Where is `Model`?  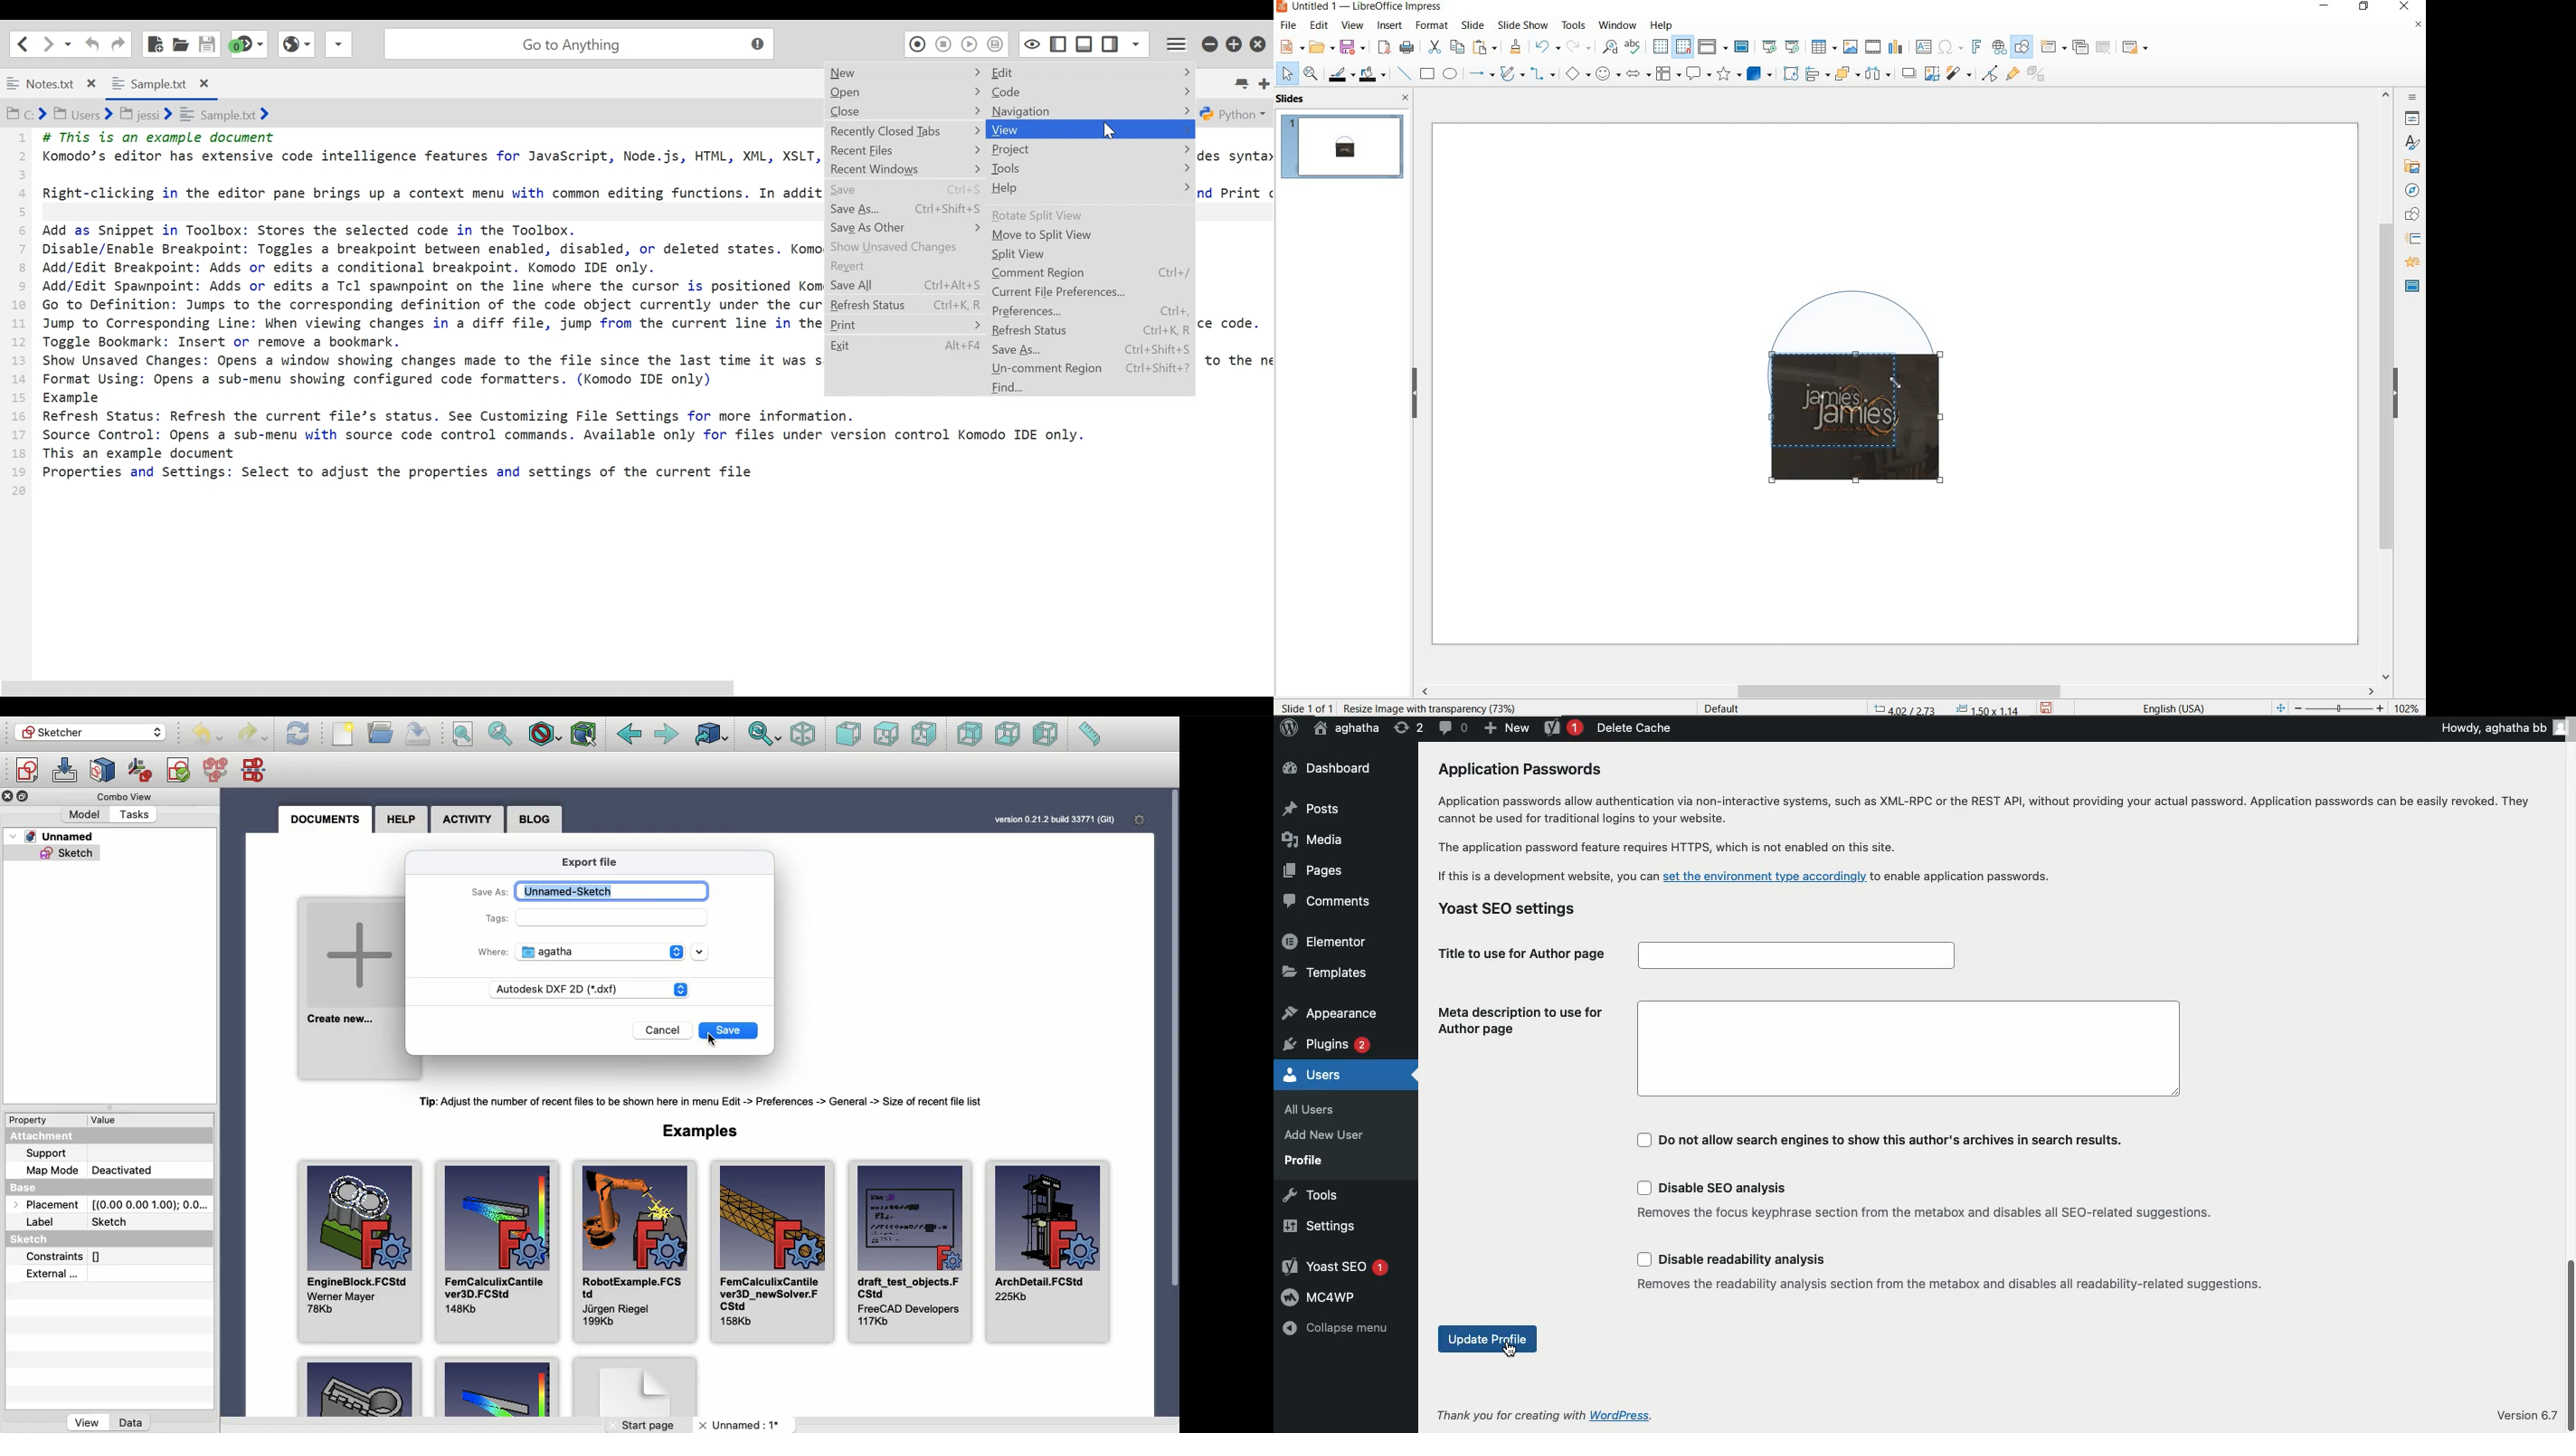
Model is located at coordinates (86, 814).